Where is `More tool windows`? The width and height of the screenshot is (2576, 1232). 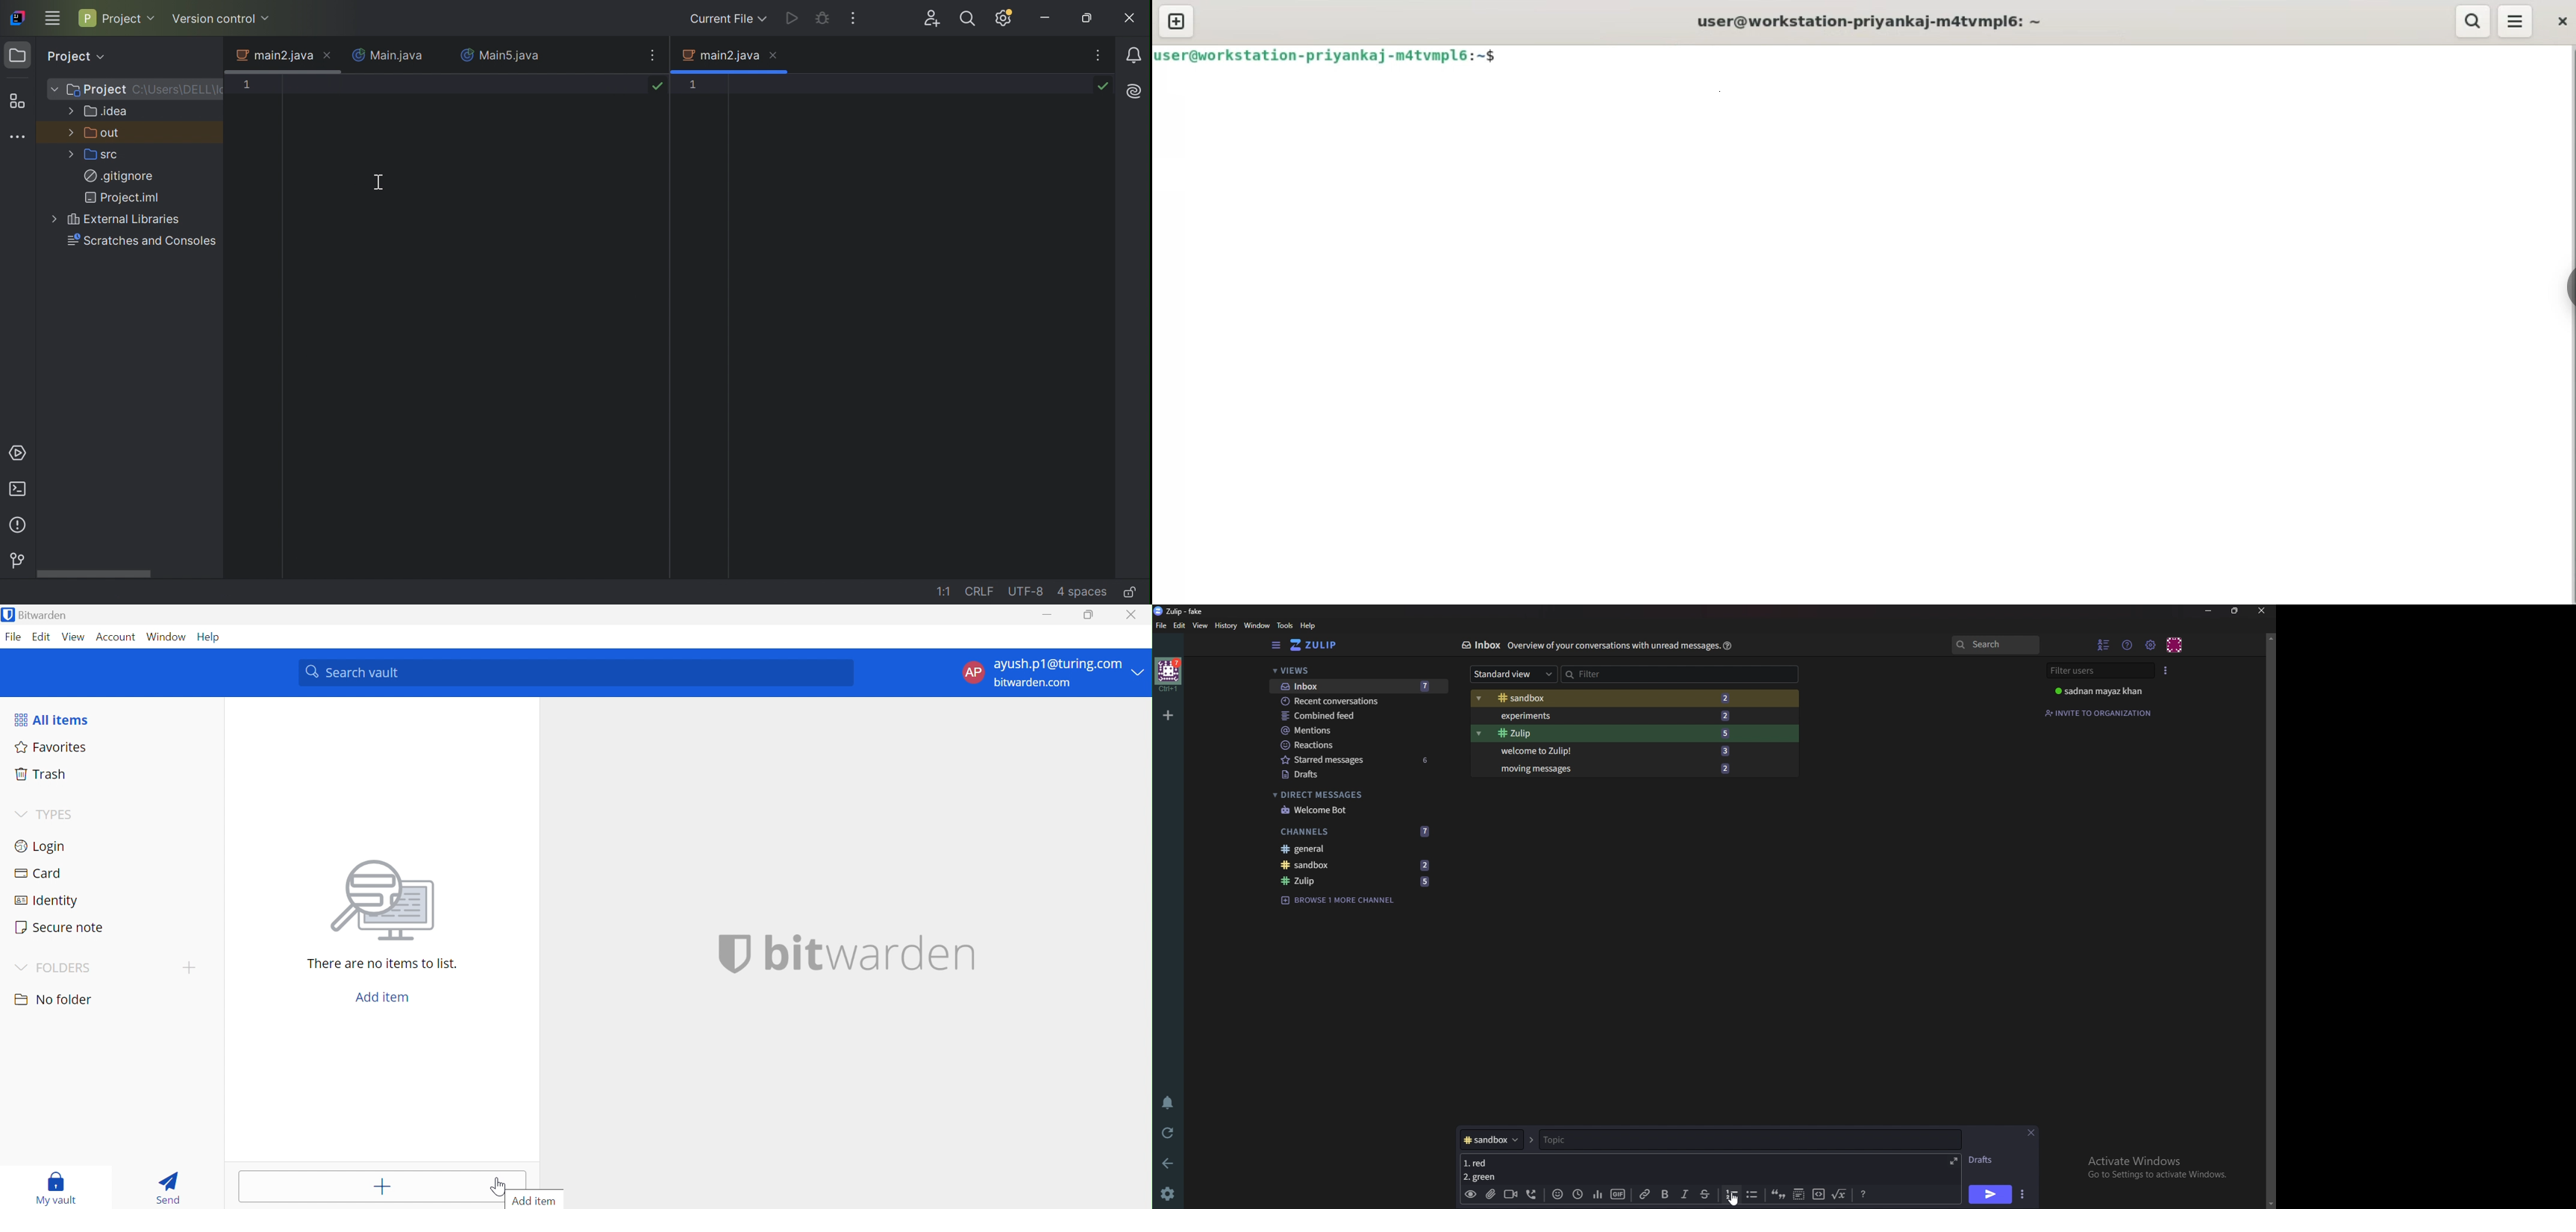
More tool windows is located at coordinates (19, 134).